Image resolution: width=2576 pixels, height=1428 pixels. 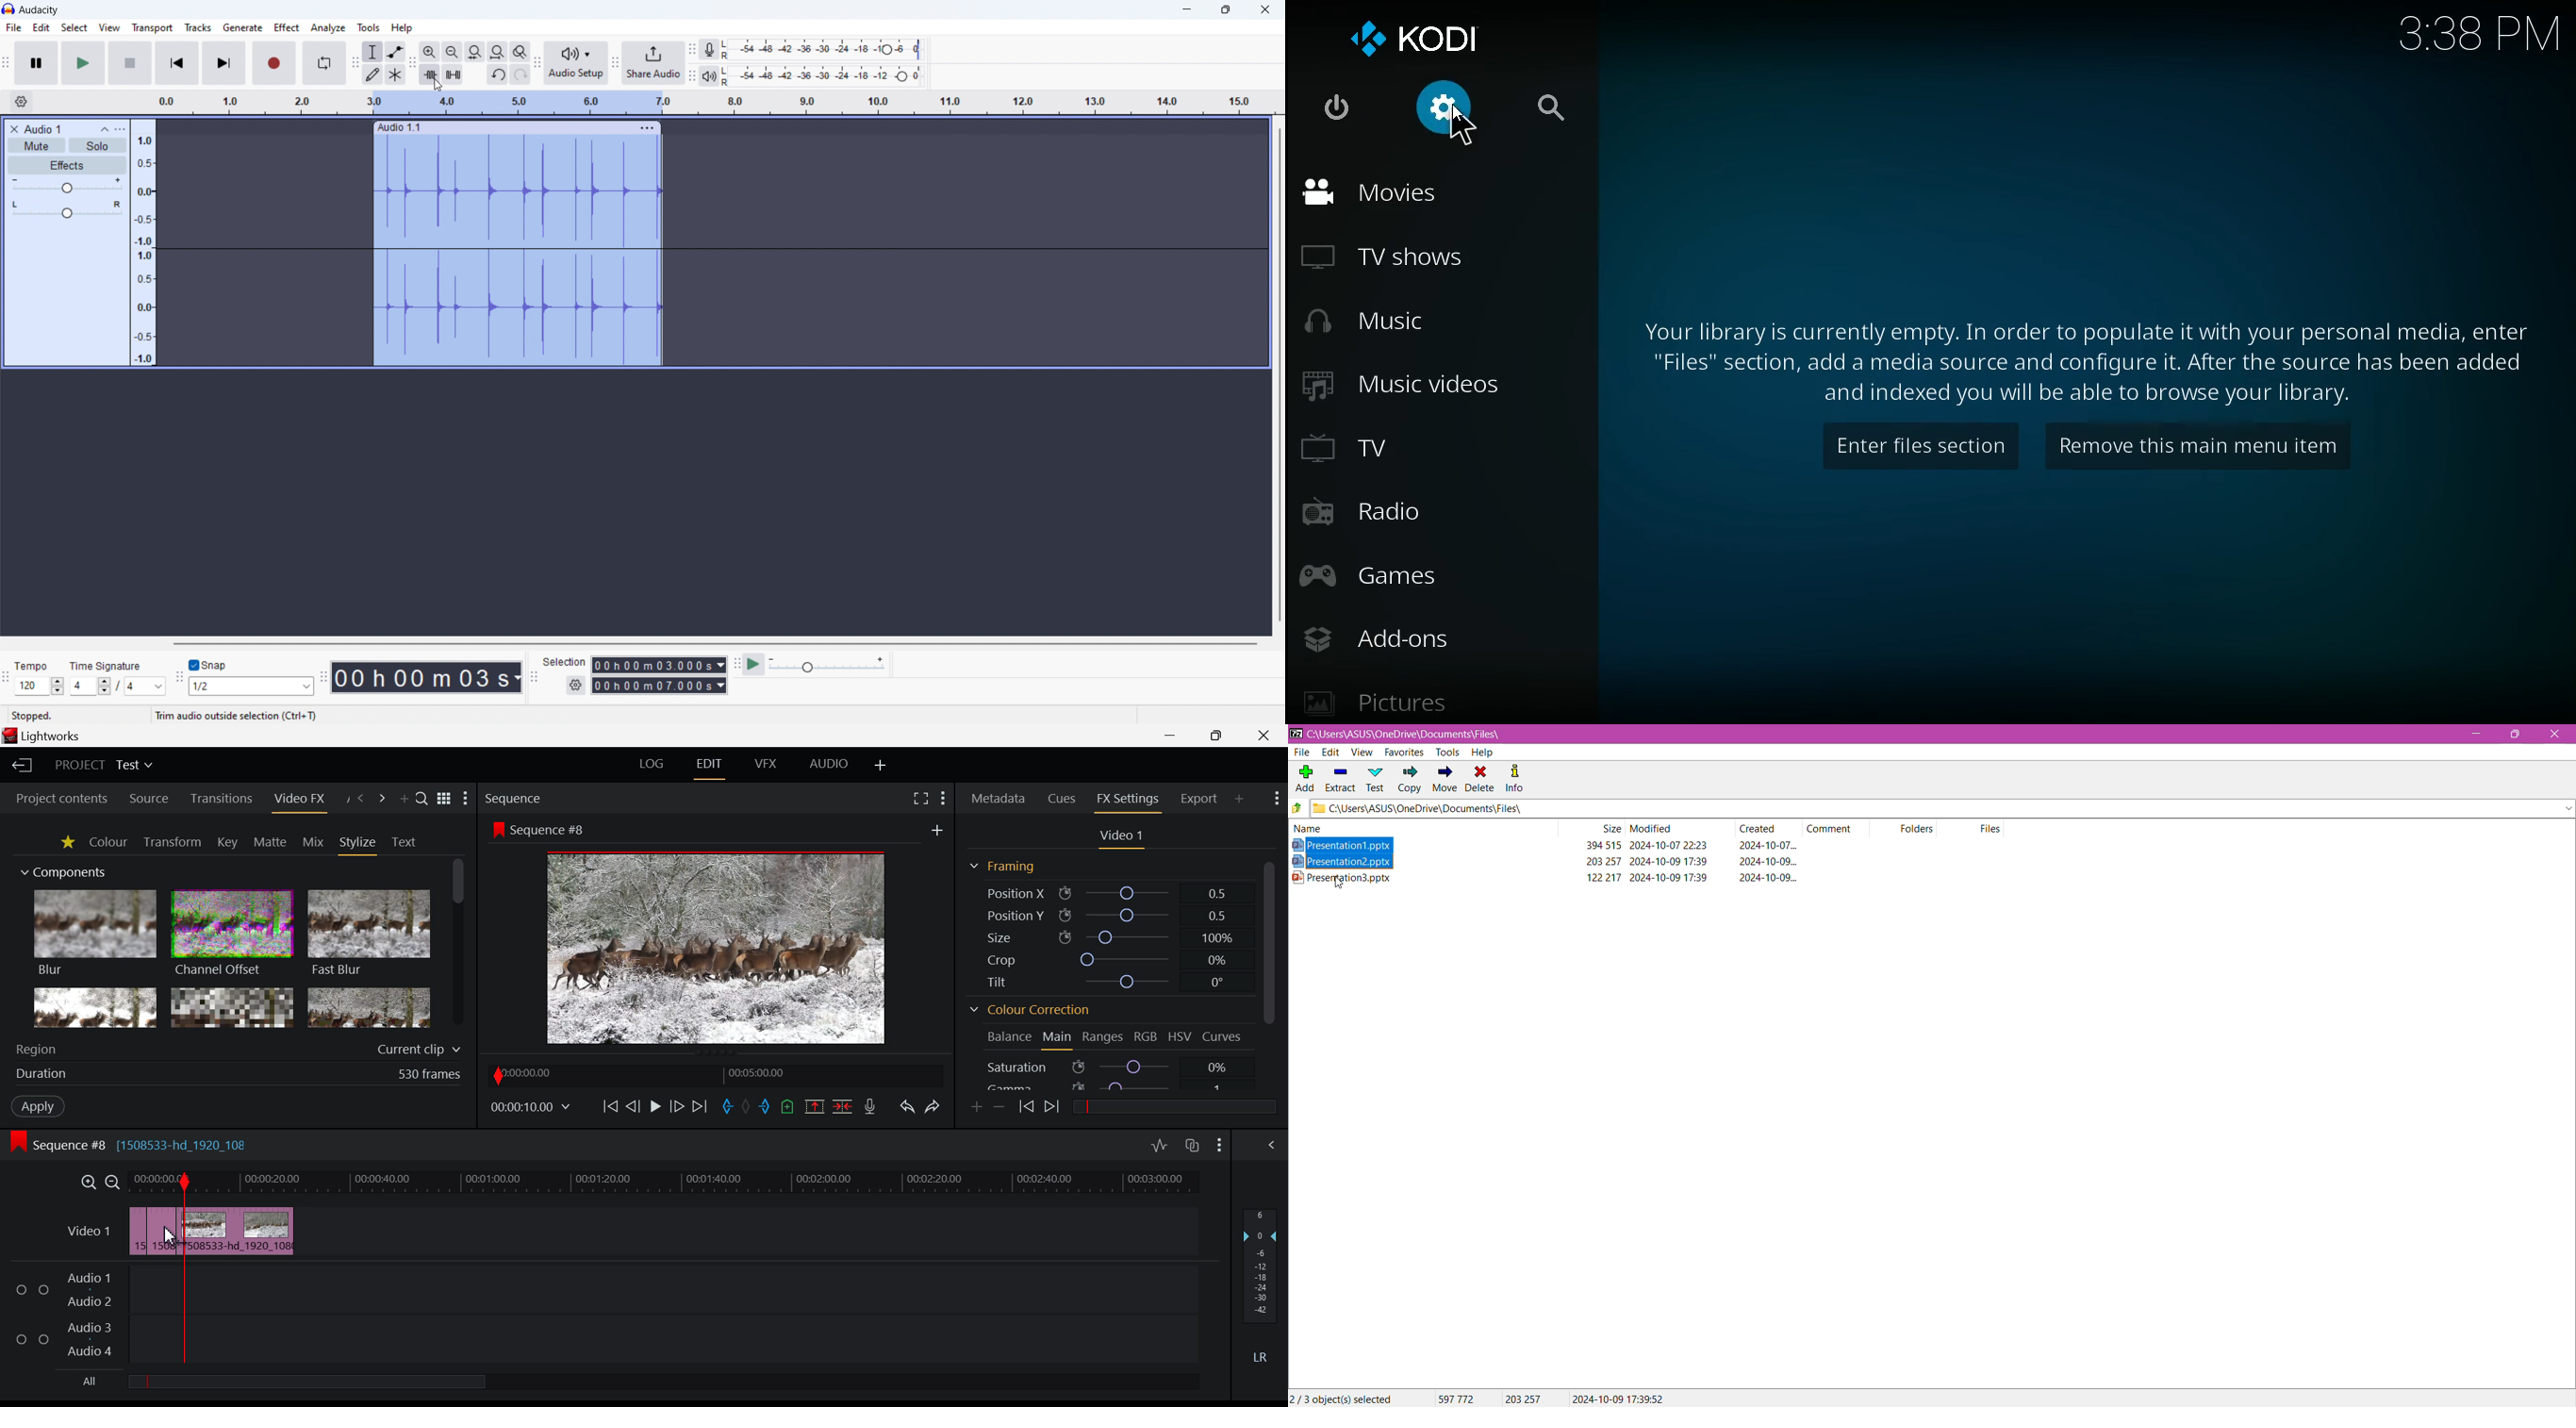 What do you see at coordinates (816, 1108) in the screenshot?
I see `Remove marked section` at bounding box center [816, 1108].